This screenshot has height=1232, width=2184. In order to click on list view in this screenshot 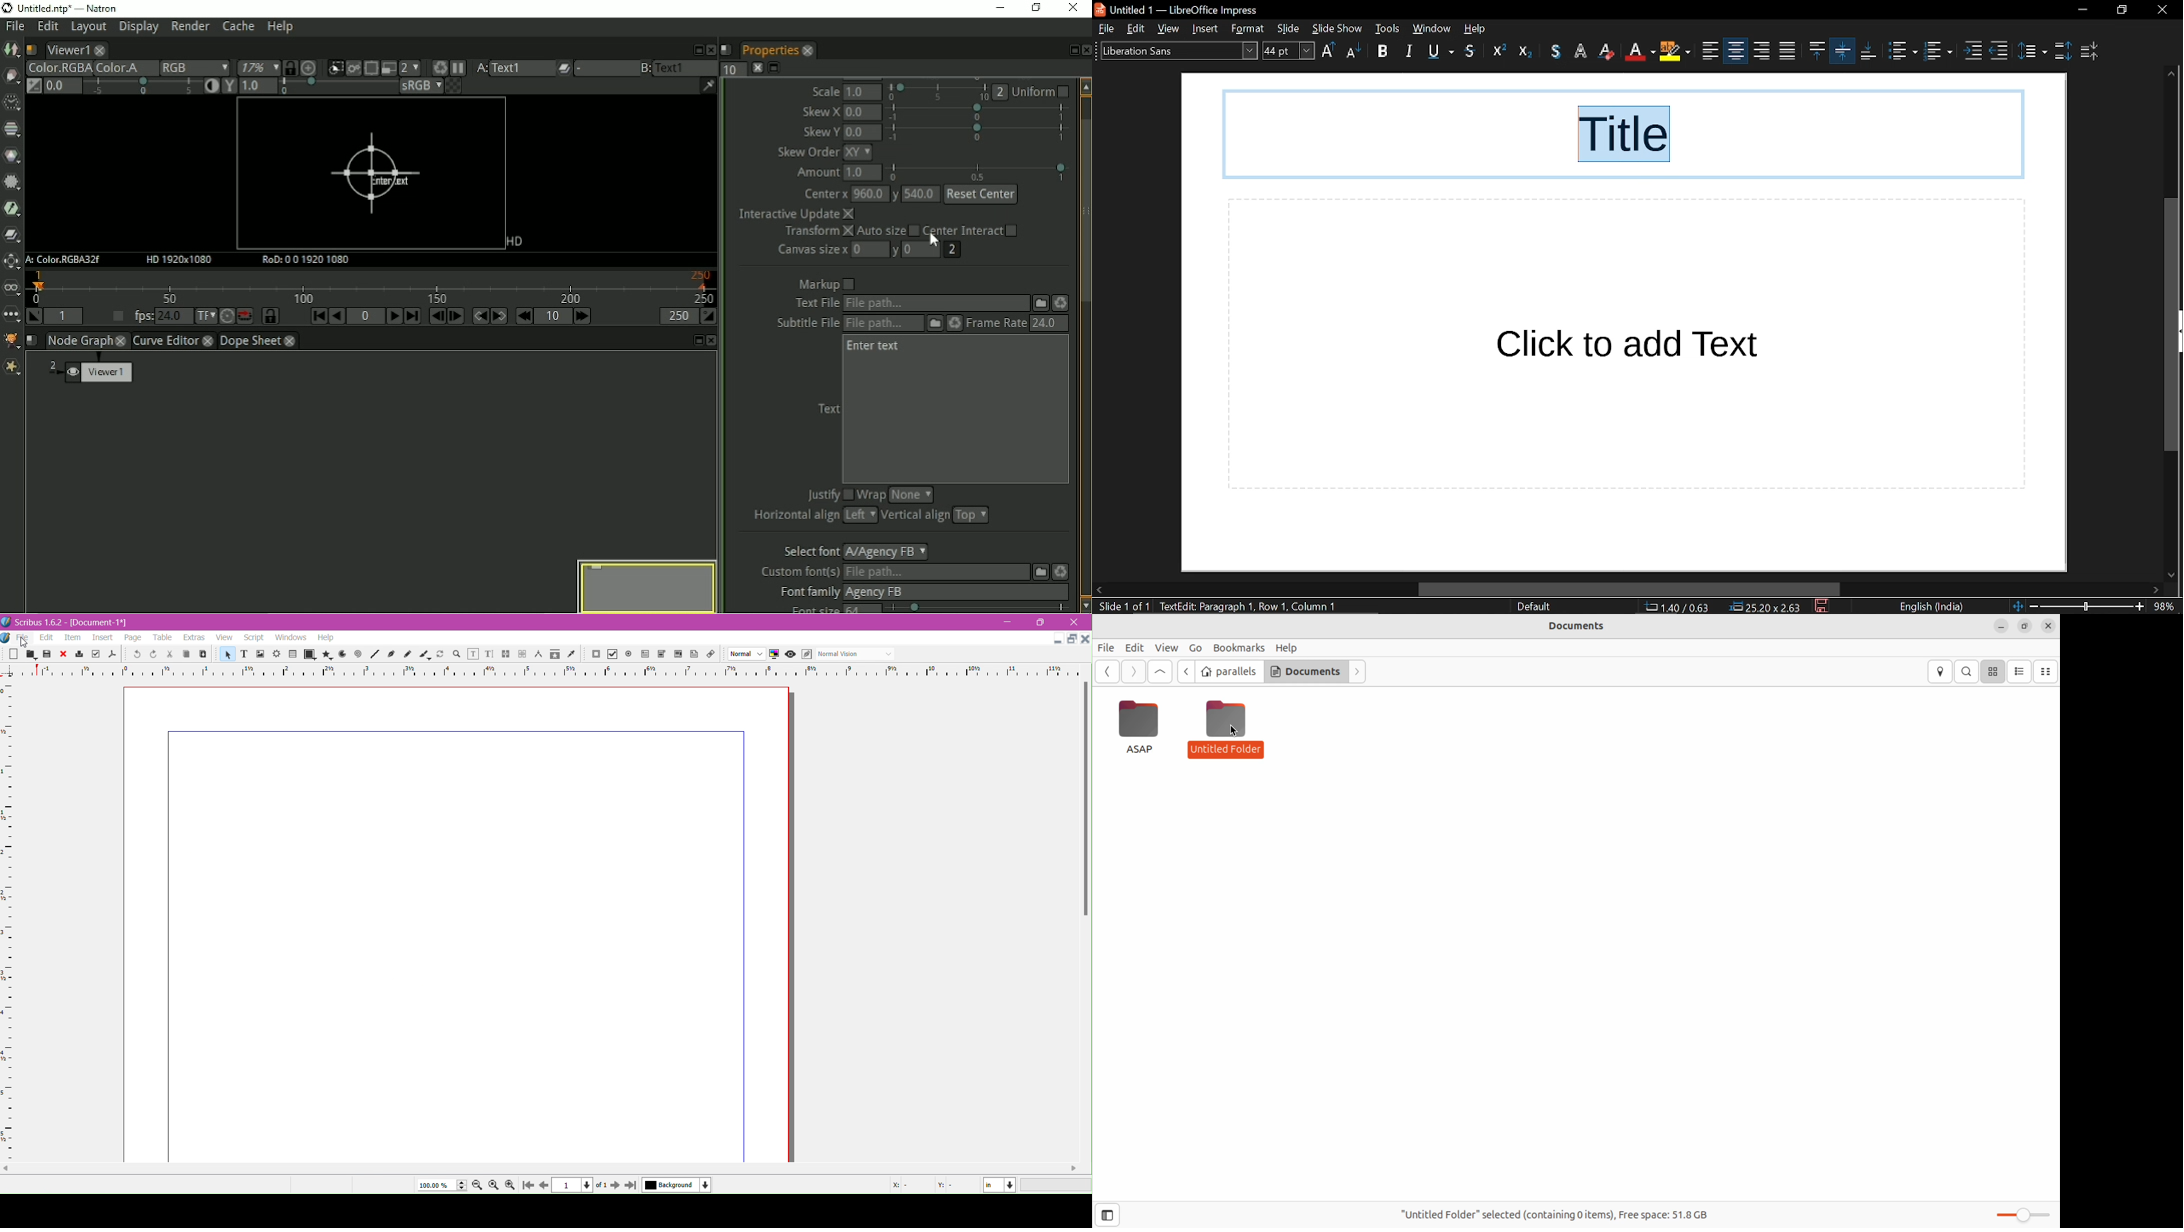, I will do `click(2021, 670)`.